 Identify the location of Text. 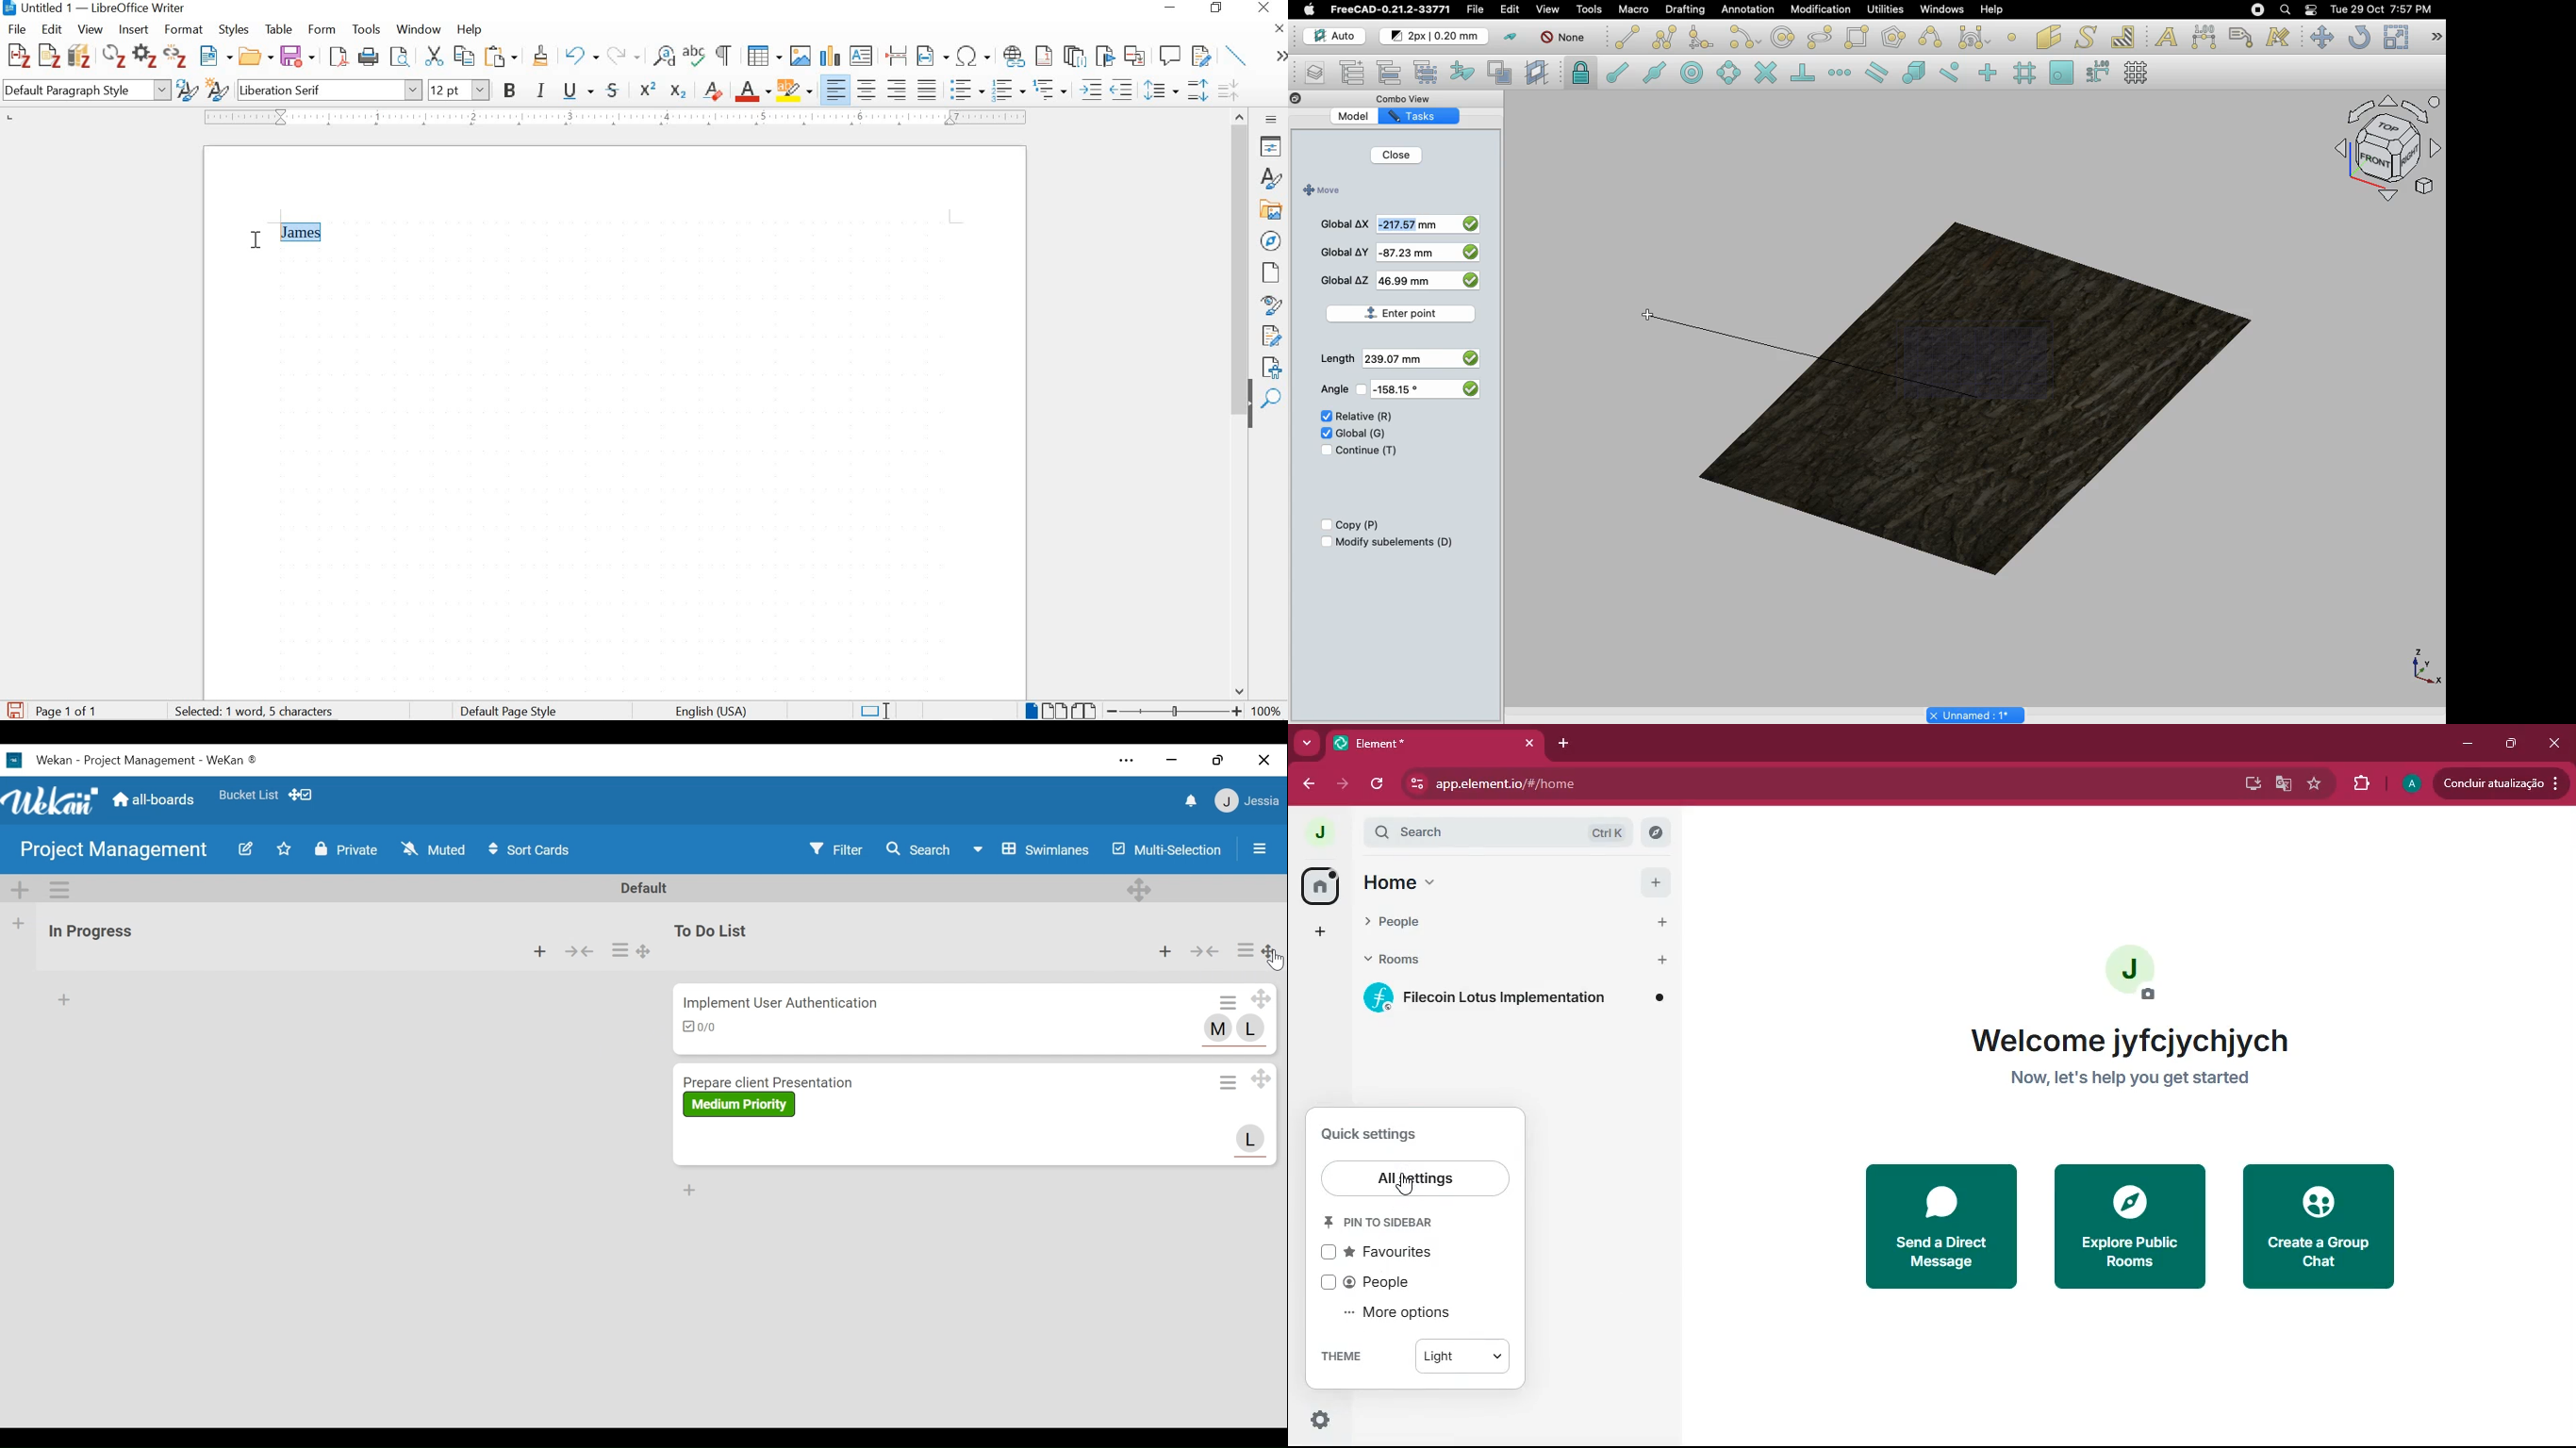
(2167, 38).